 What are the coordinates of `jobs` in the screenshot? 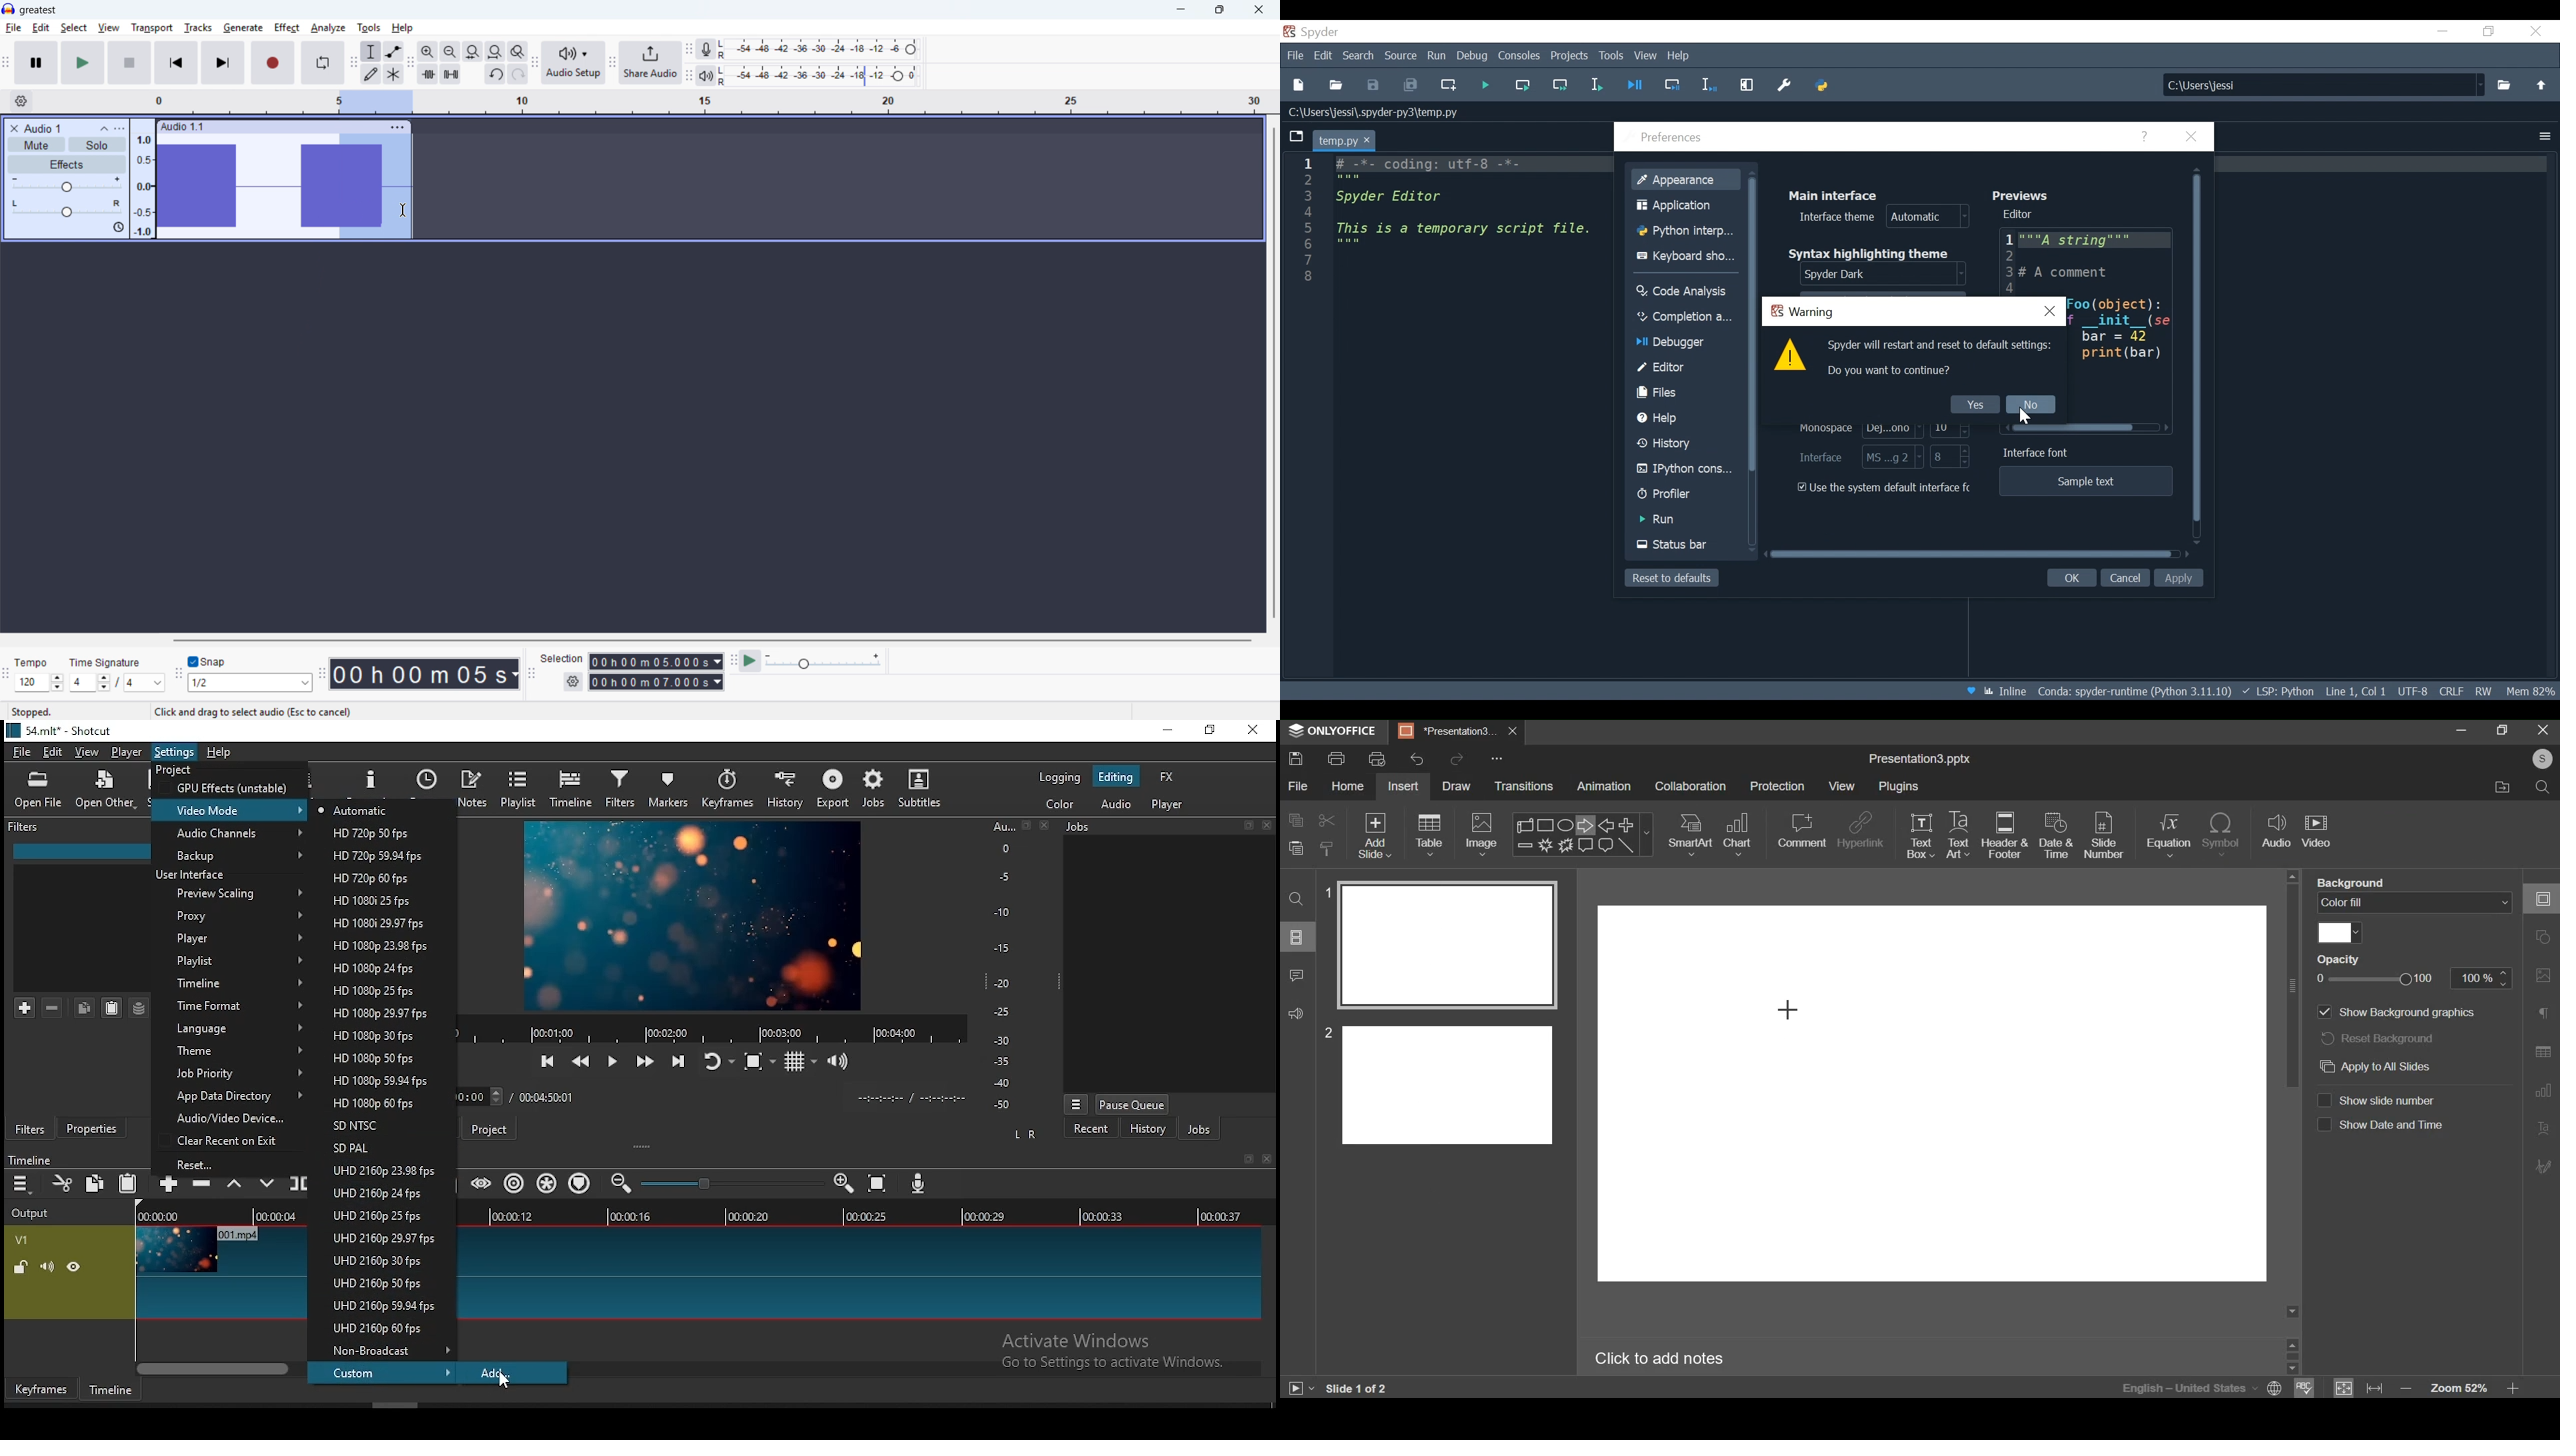 It's located at (875, 788).